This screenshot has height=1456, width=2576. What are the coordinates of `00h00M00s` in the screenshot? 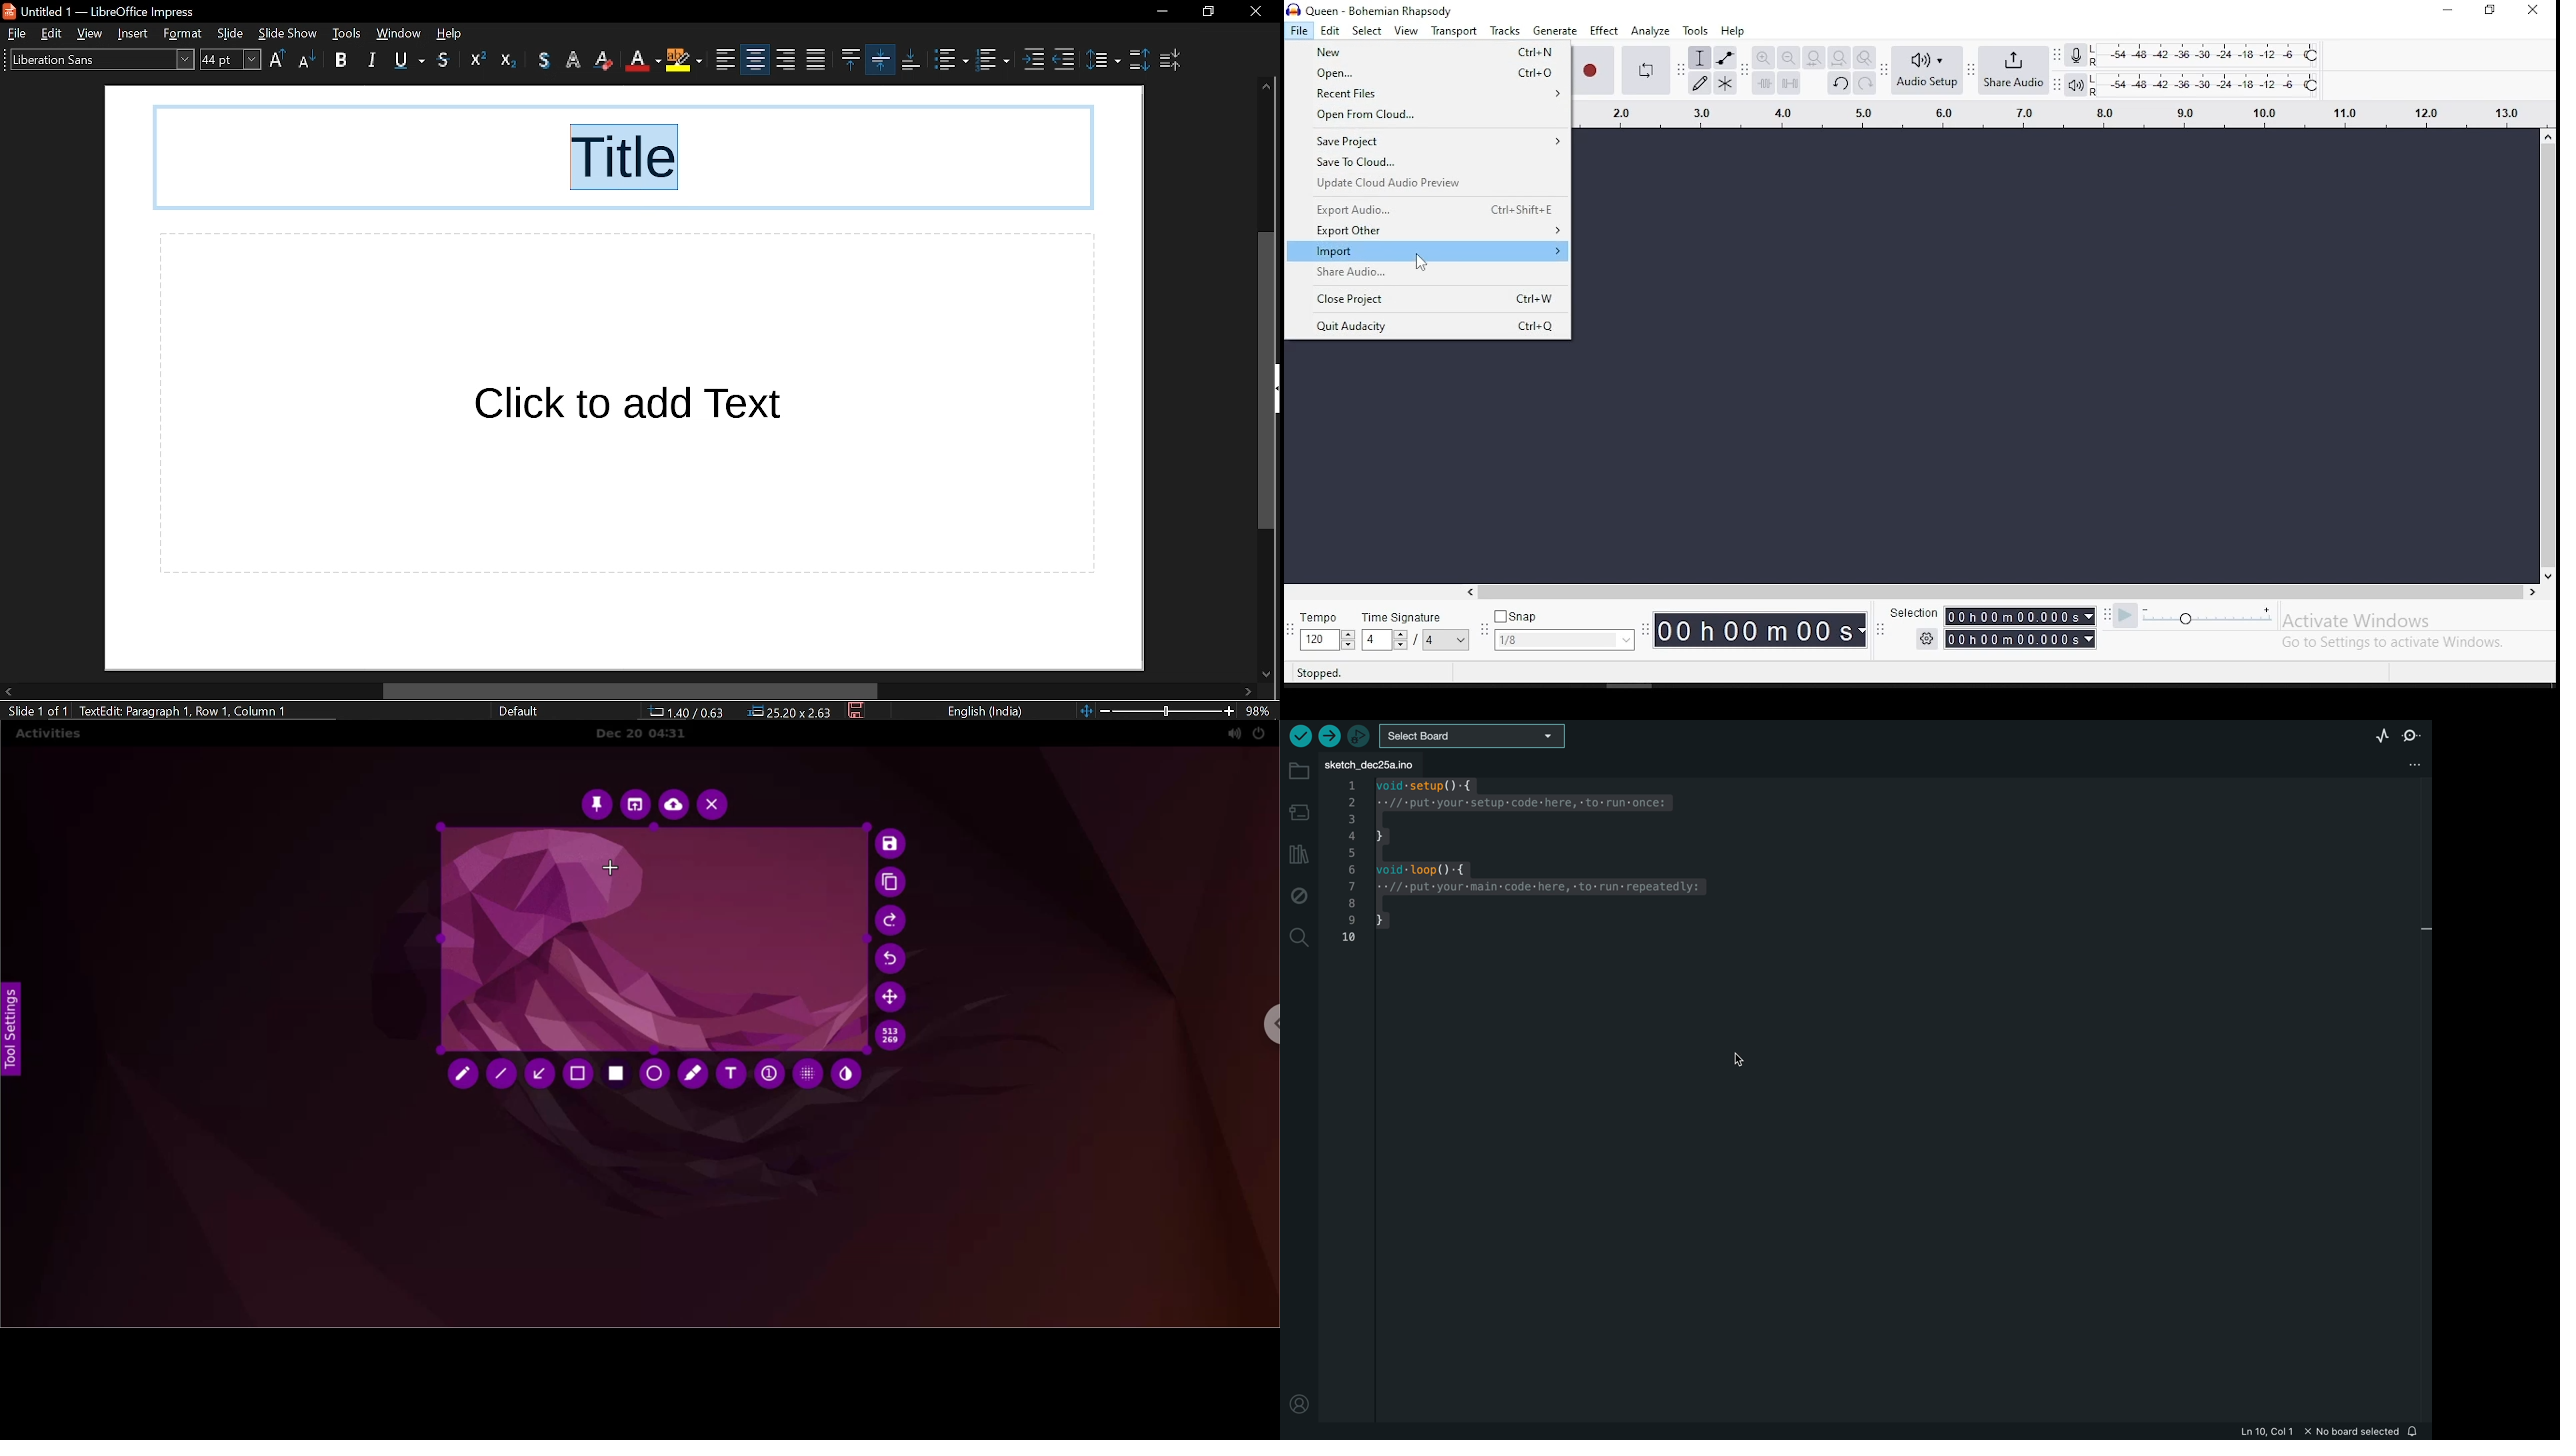 It's located at (1760, 630).